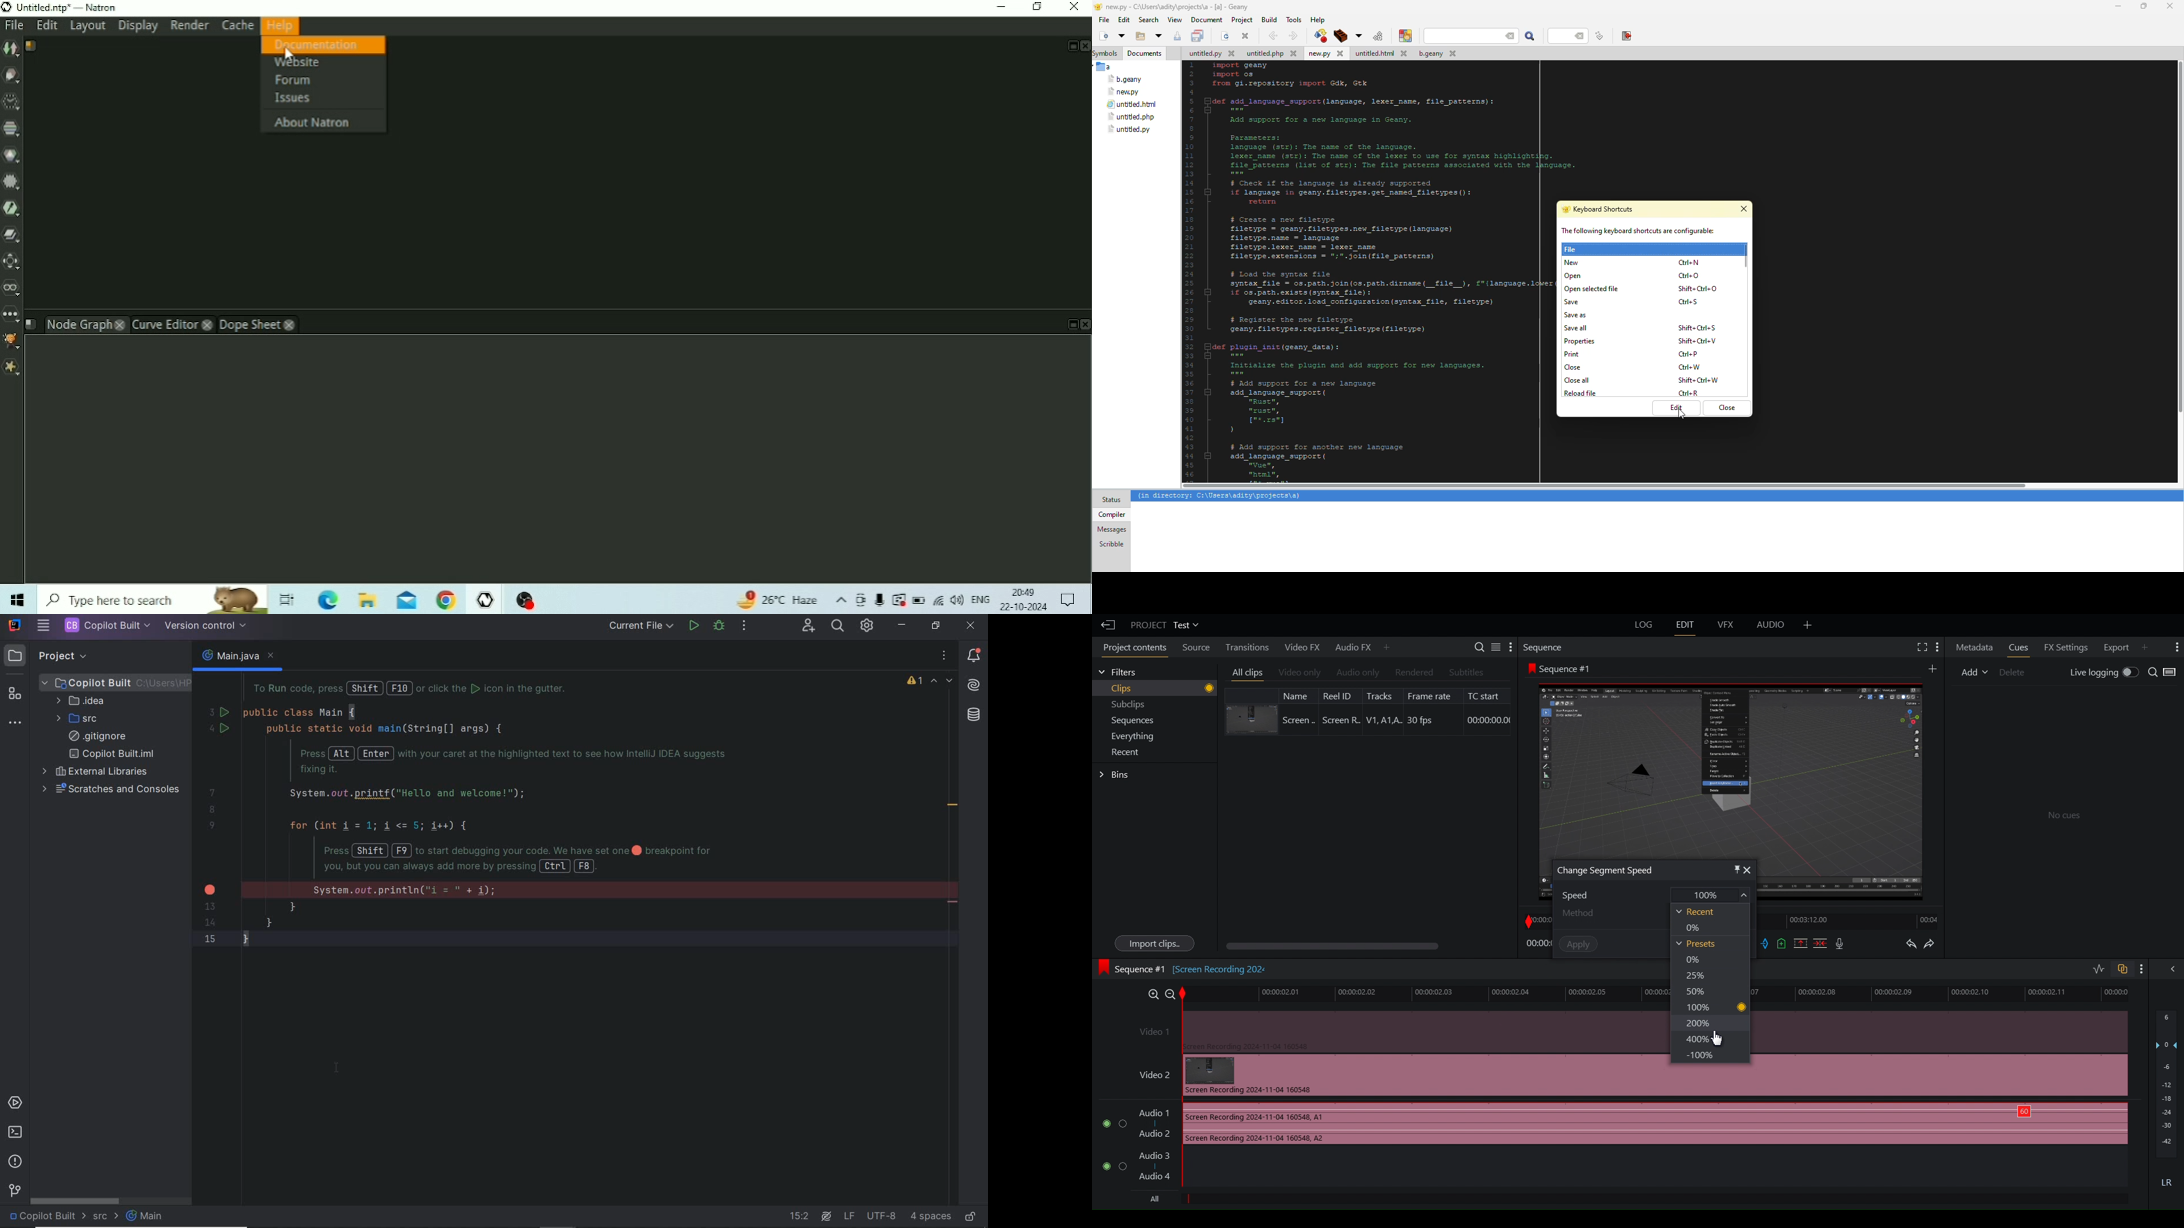 The image size is (2184, 1232). I want to click on color, so click(1403, 36).